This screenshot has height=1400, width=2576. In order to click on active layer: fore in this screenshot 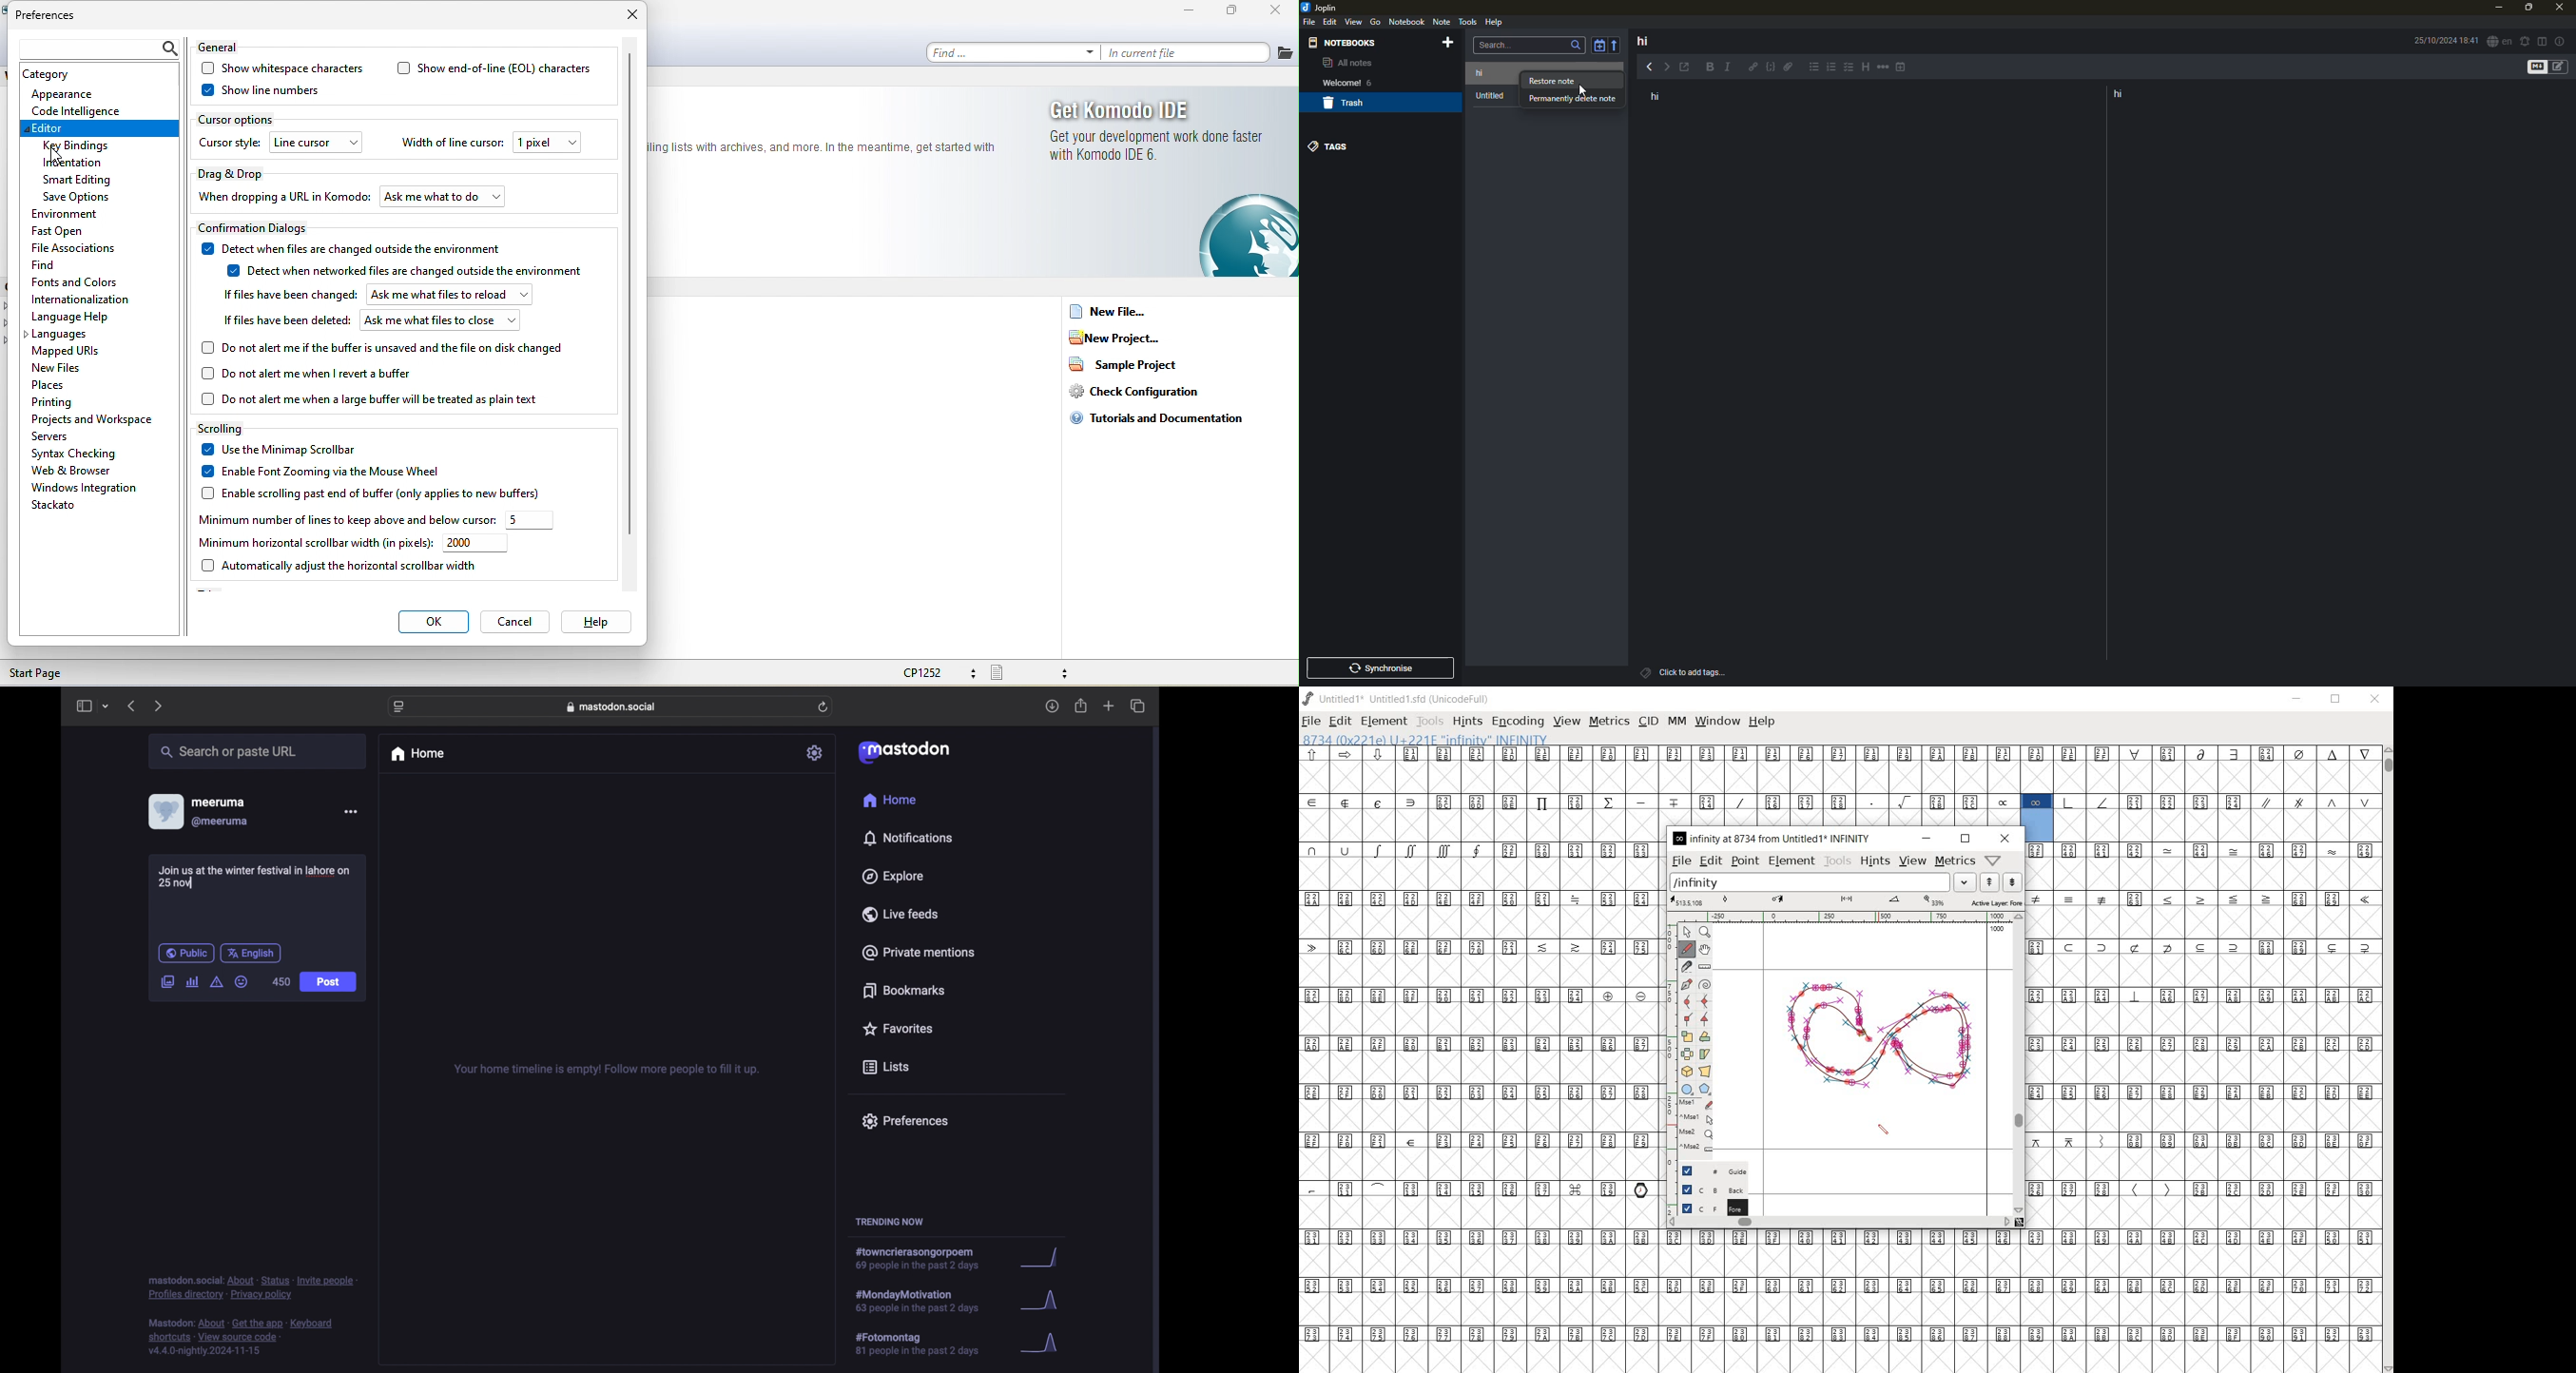, I will do `click(1846, 901)`.